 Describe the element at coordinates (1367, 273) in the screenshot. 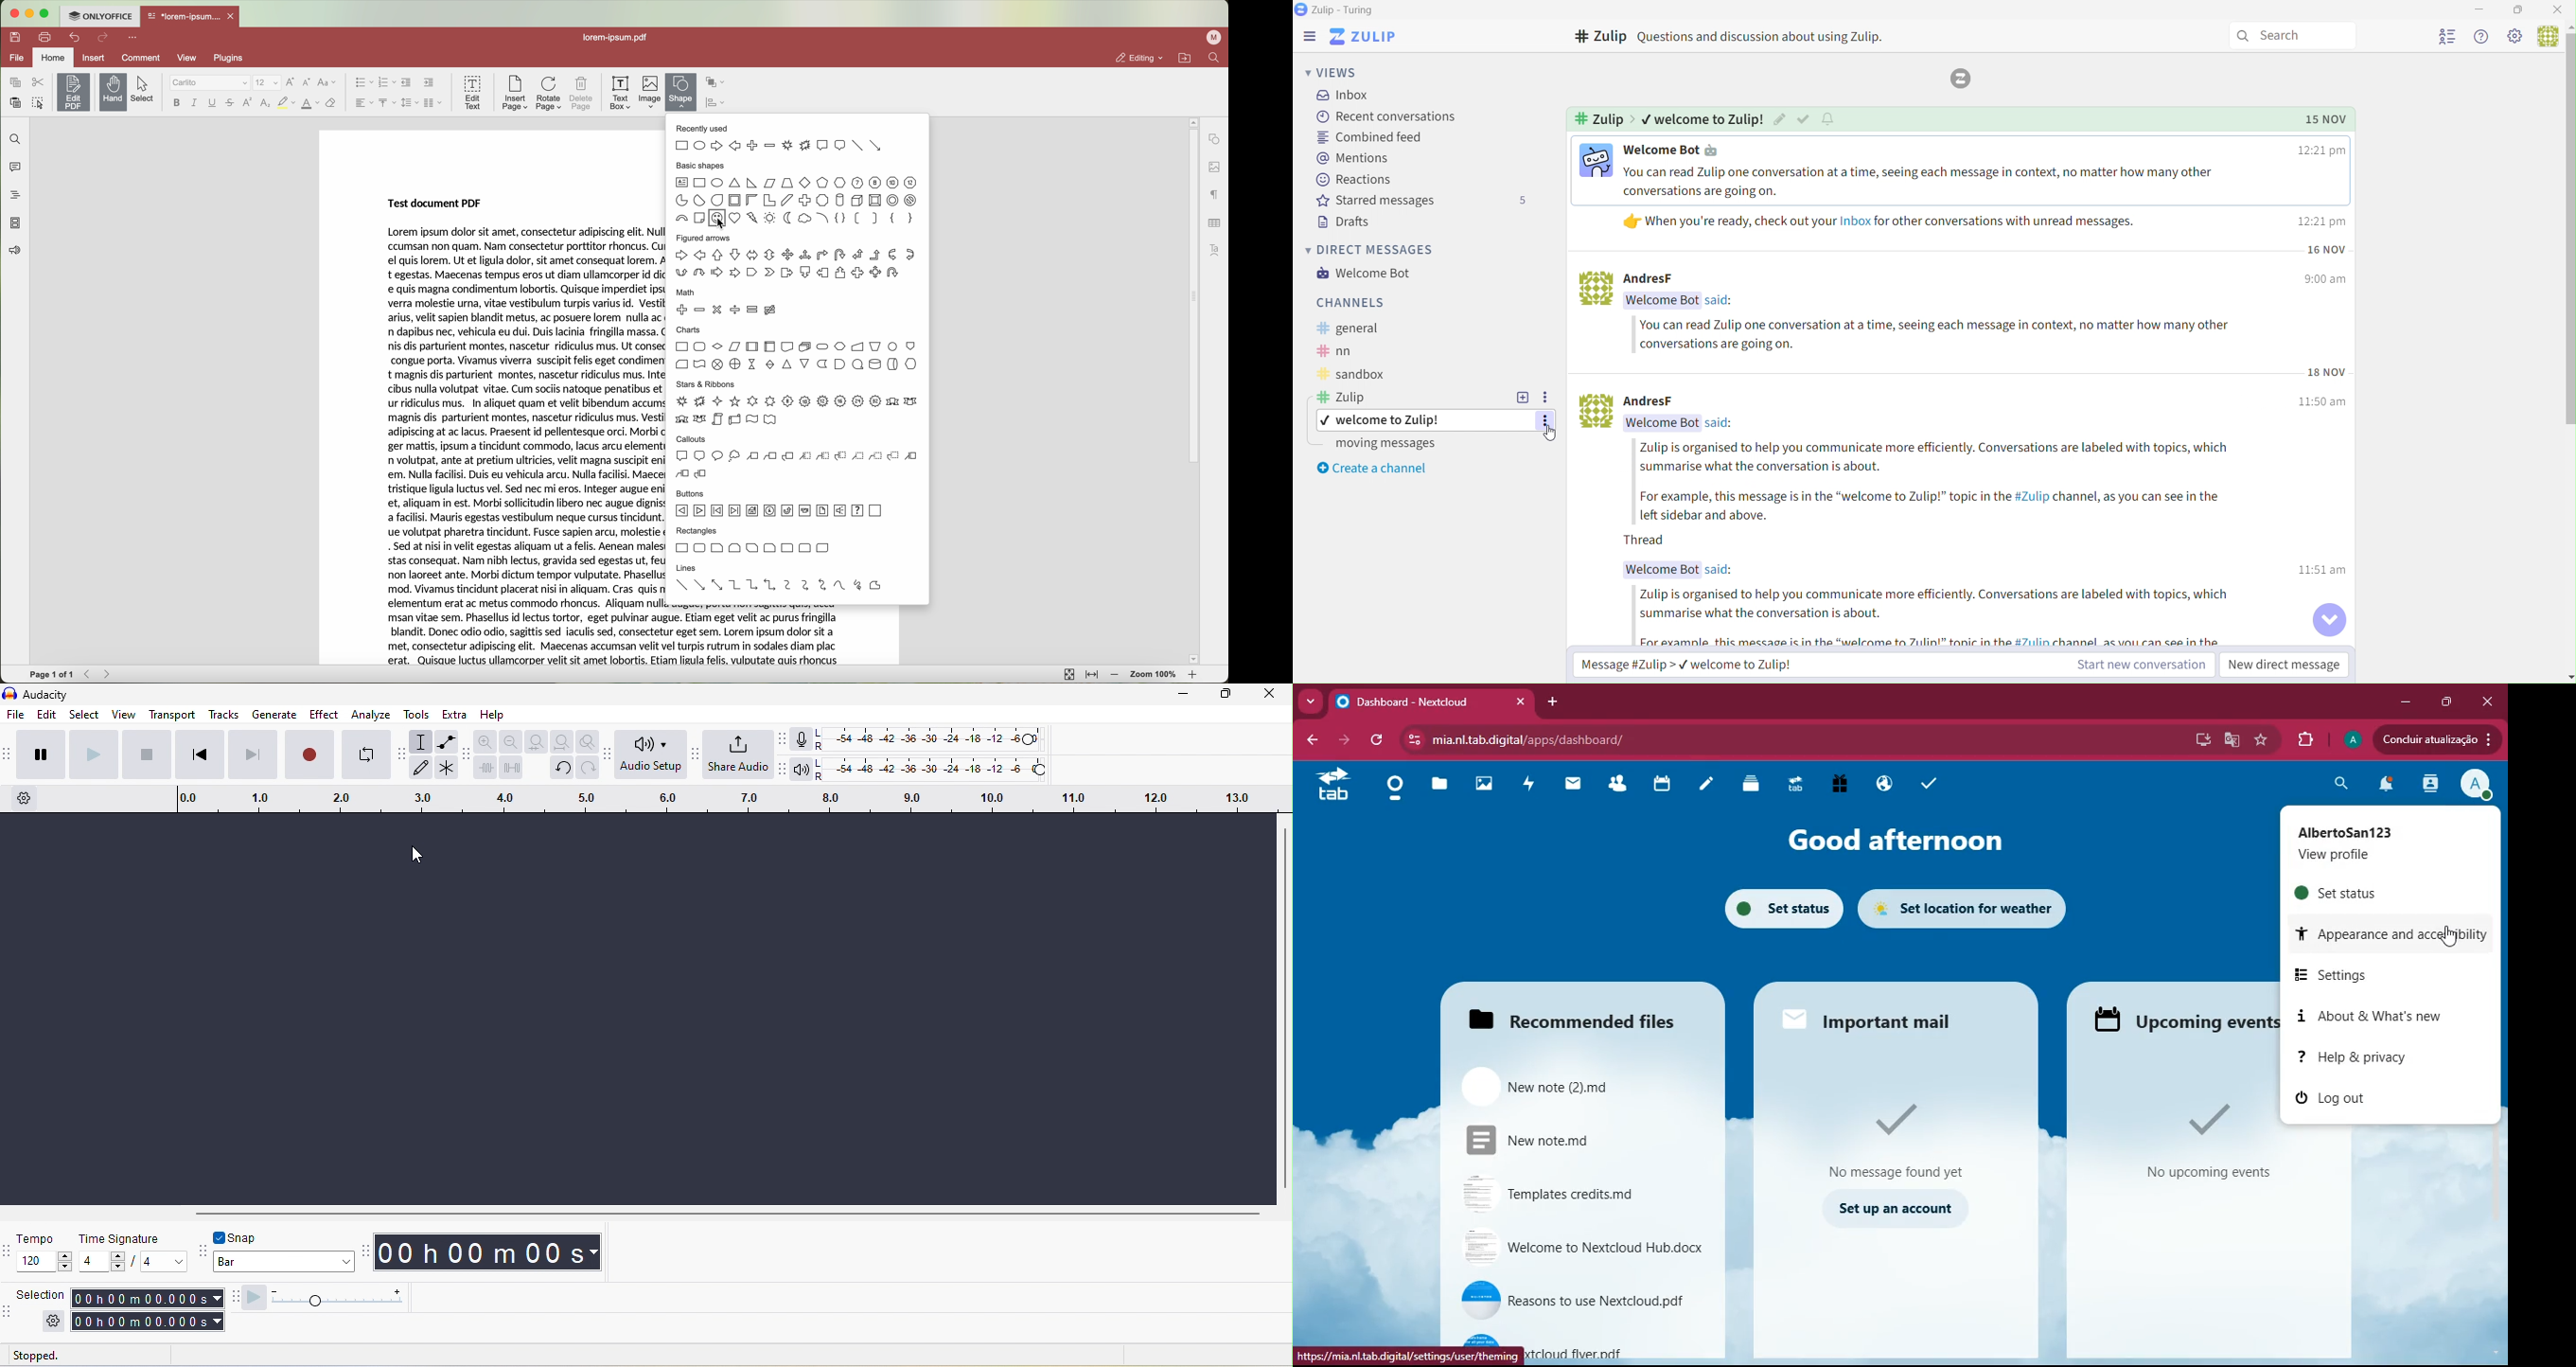

I see `Welcome Bot` at that location.